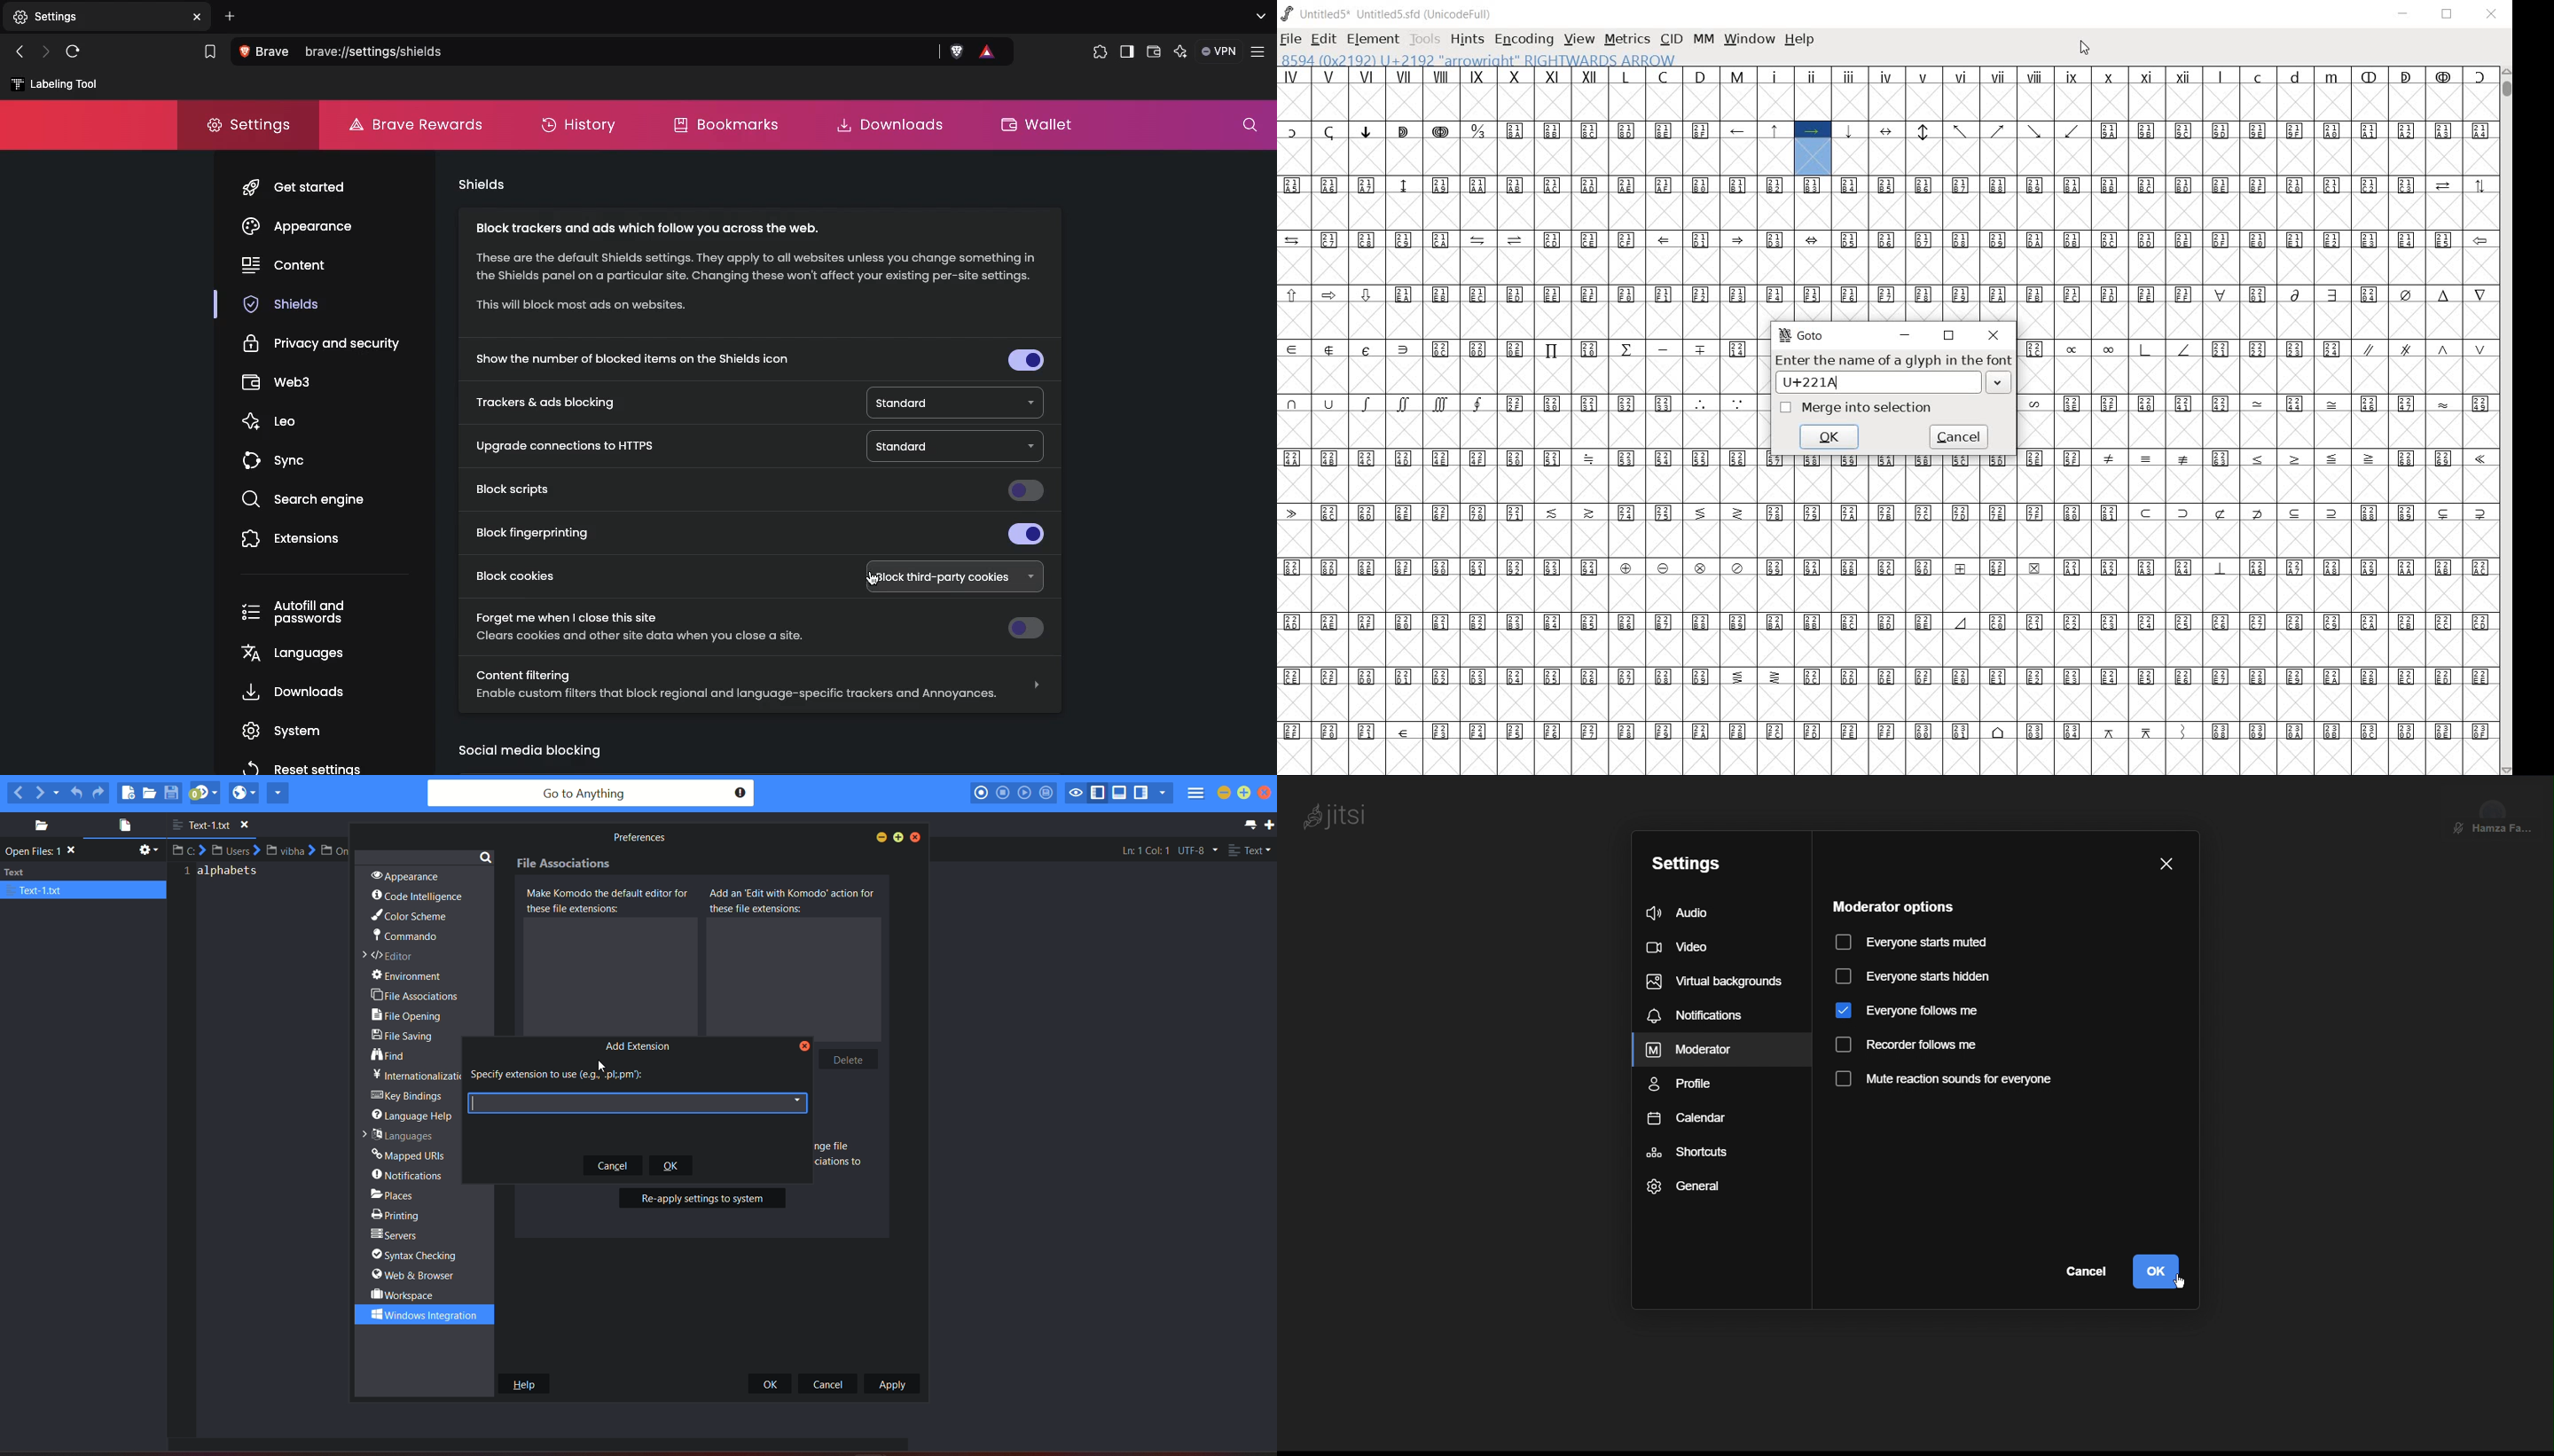 The image size is (2576, 1456). What do you see at coordinates (1467, 40) in the screenshot?
I see `HINTS` at bounding box center [1467, 40].